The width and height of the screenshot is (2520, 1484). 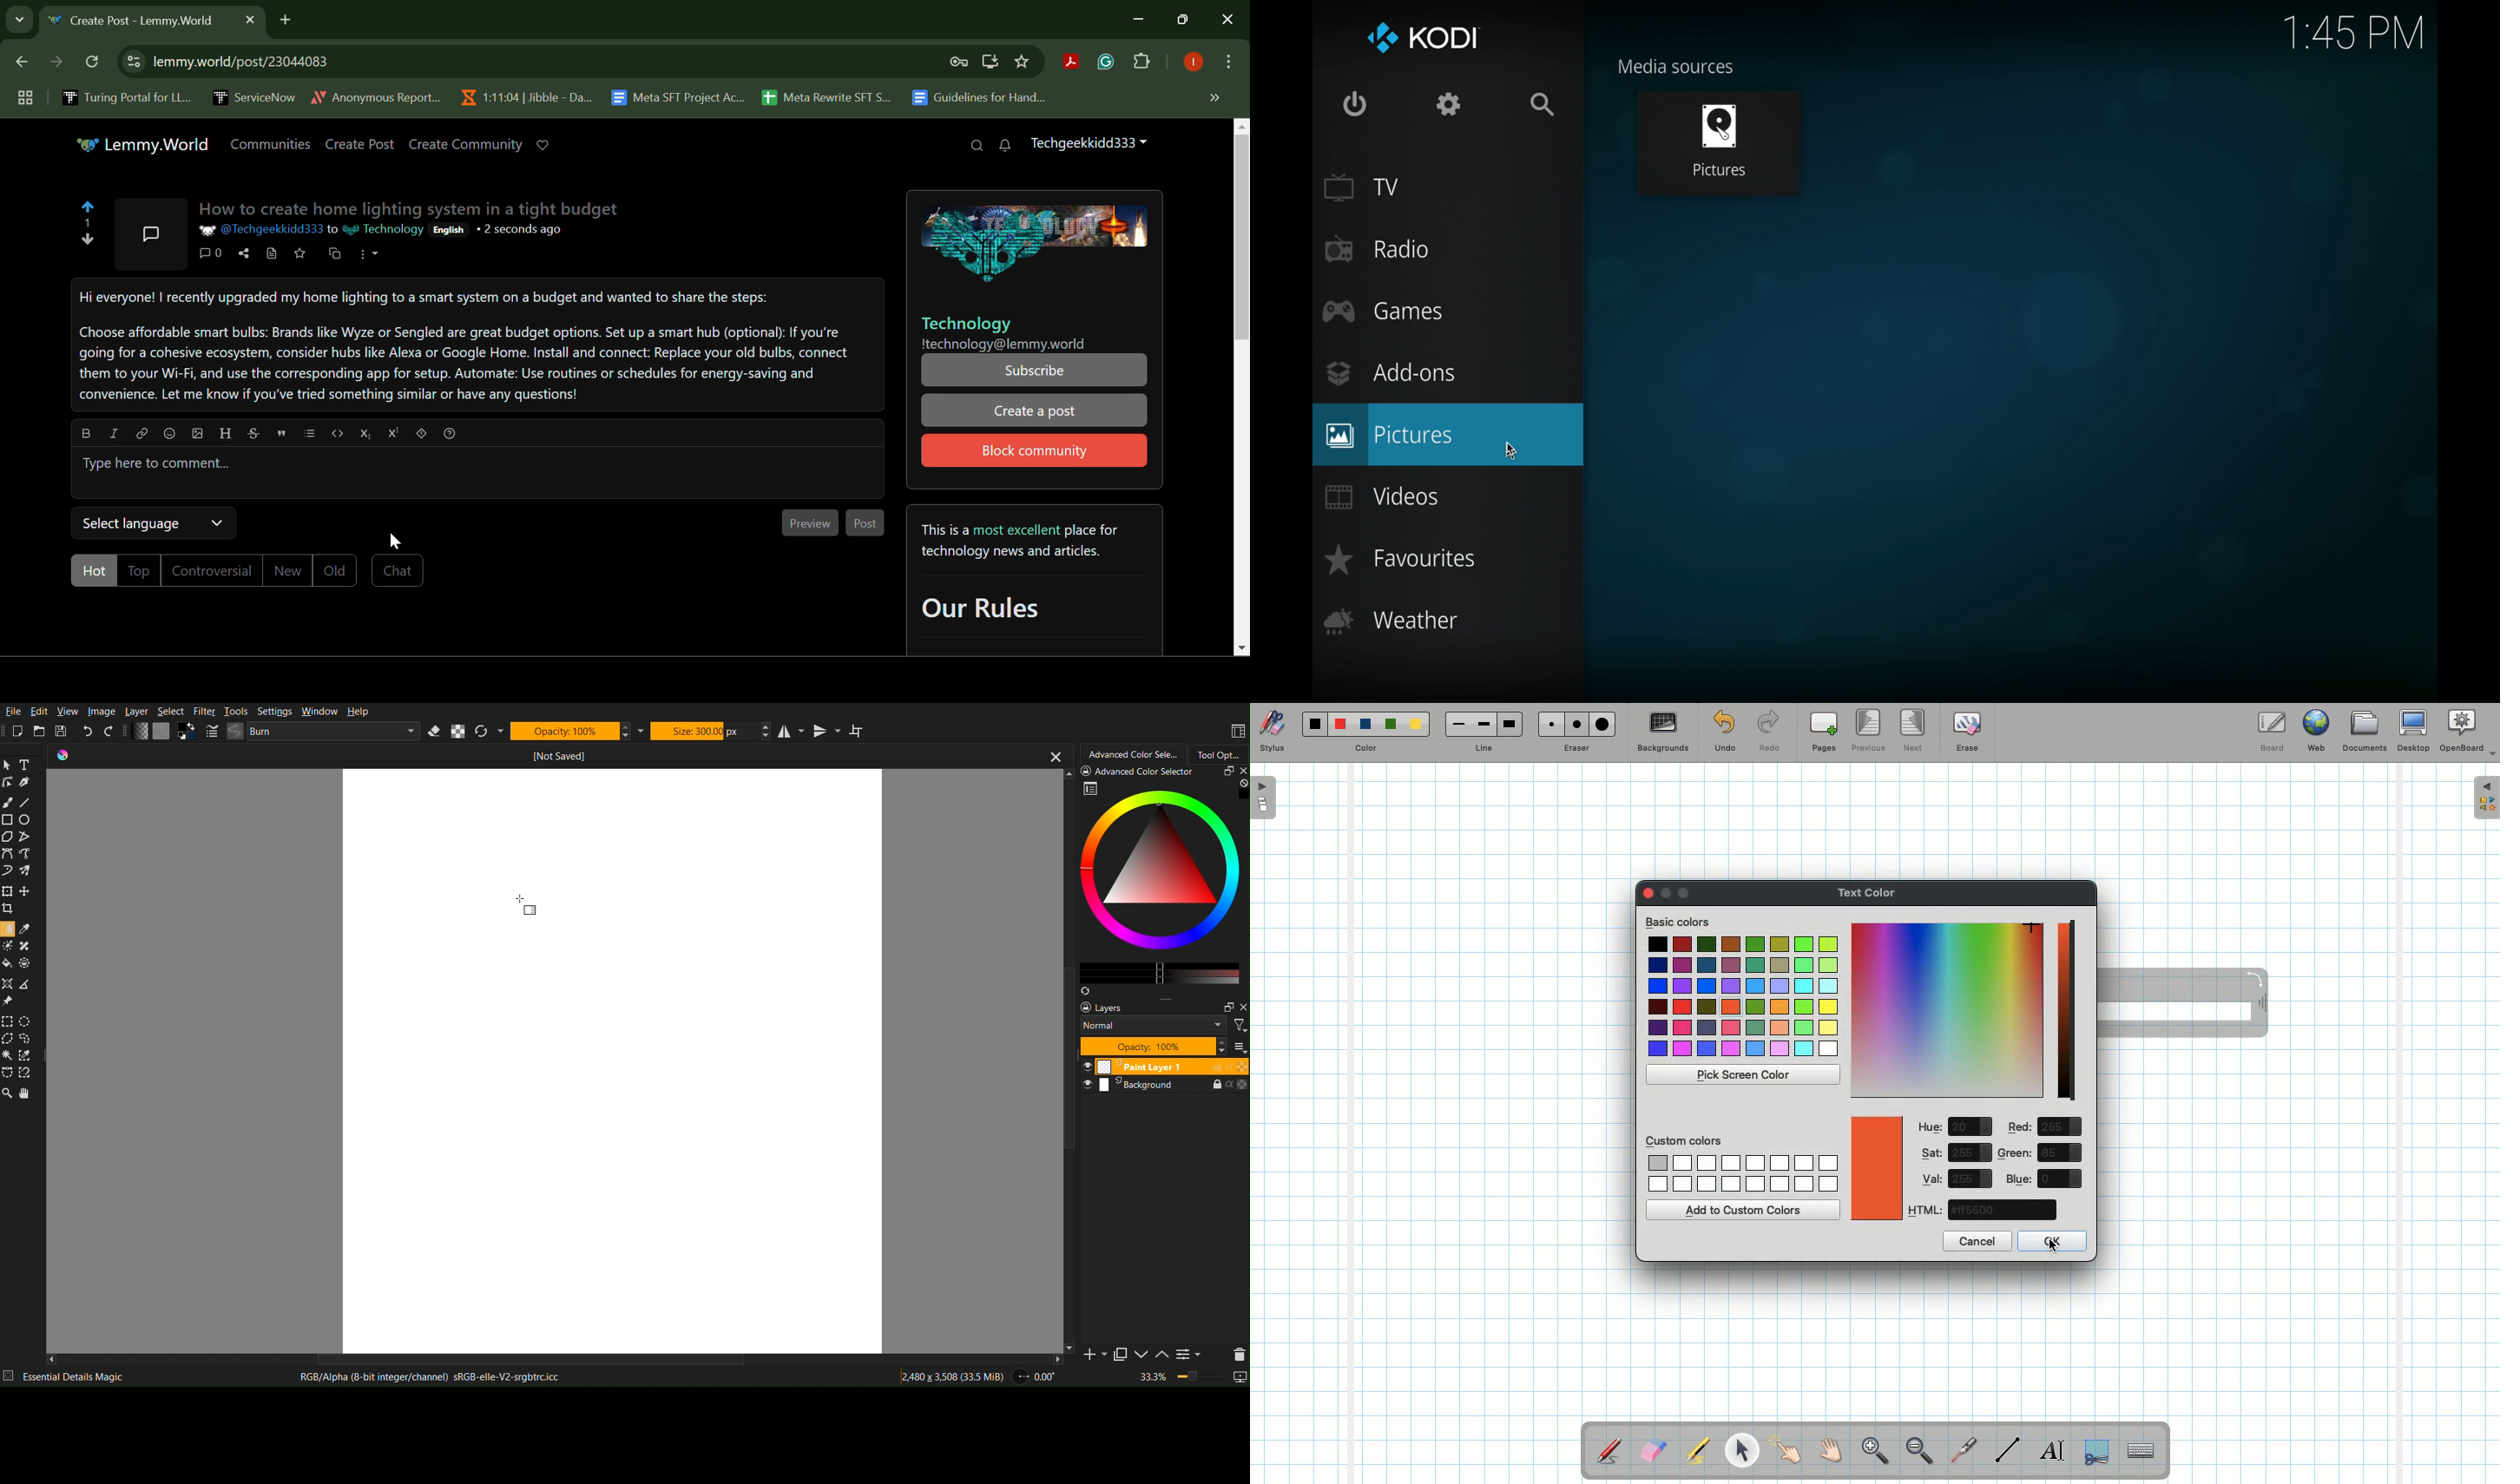 I want to click on games, so click(x=1382, y=311).